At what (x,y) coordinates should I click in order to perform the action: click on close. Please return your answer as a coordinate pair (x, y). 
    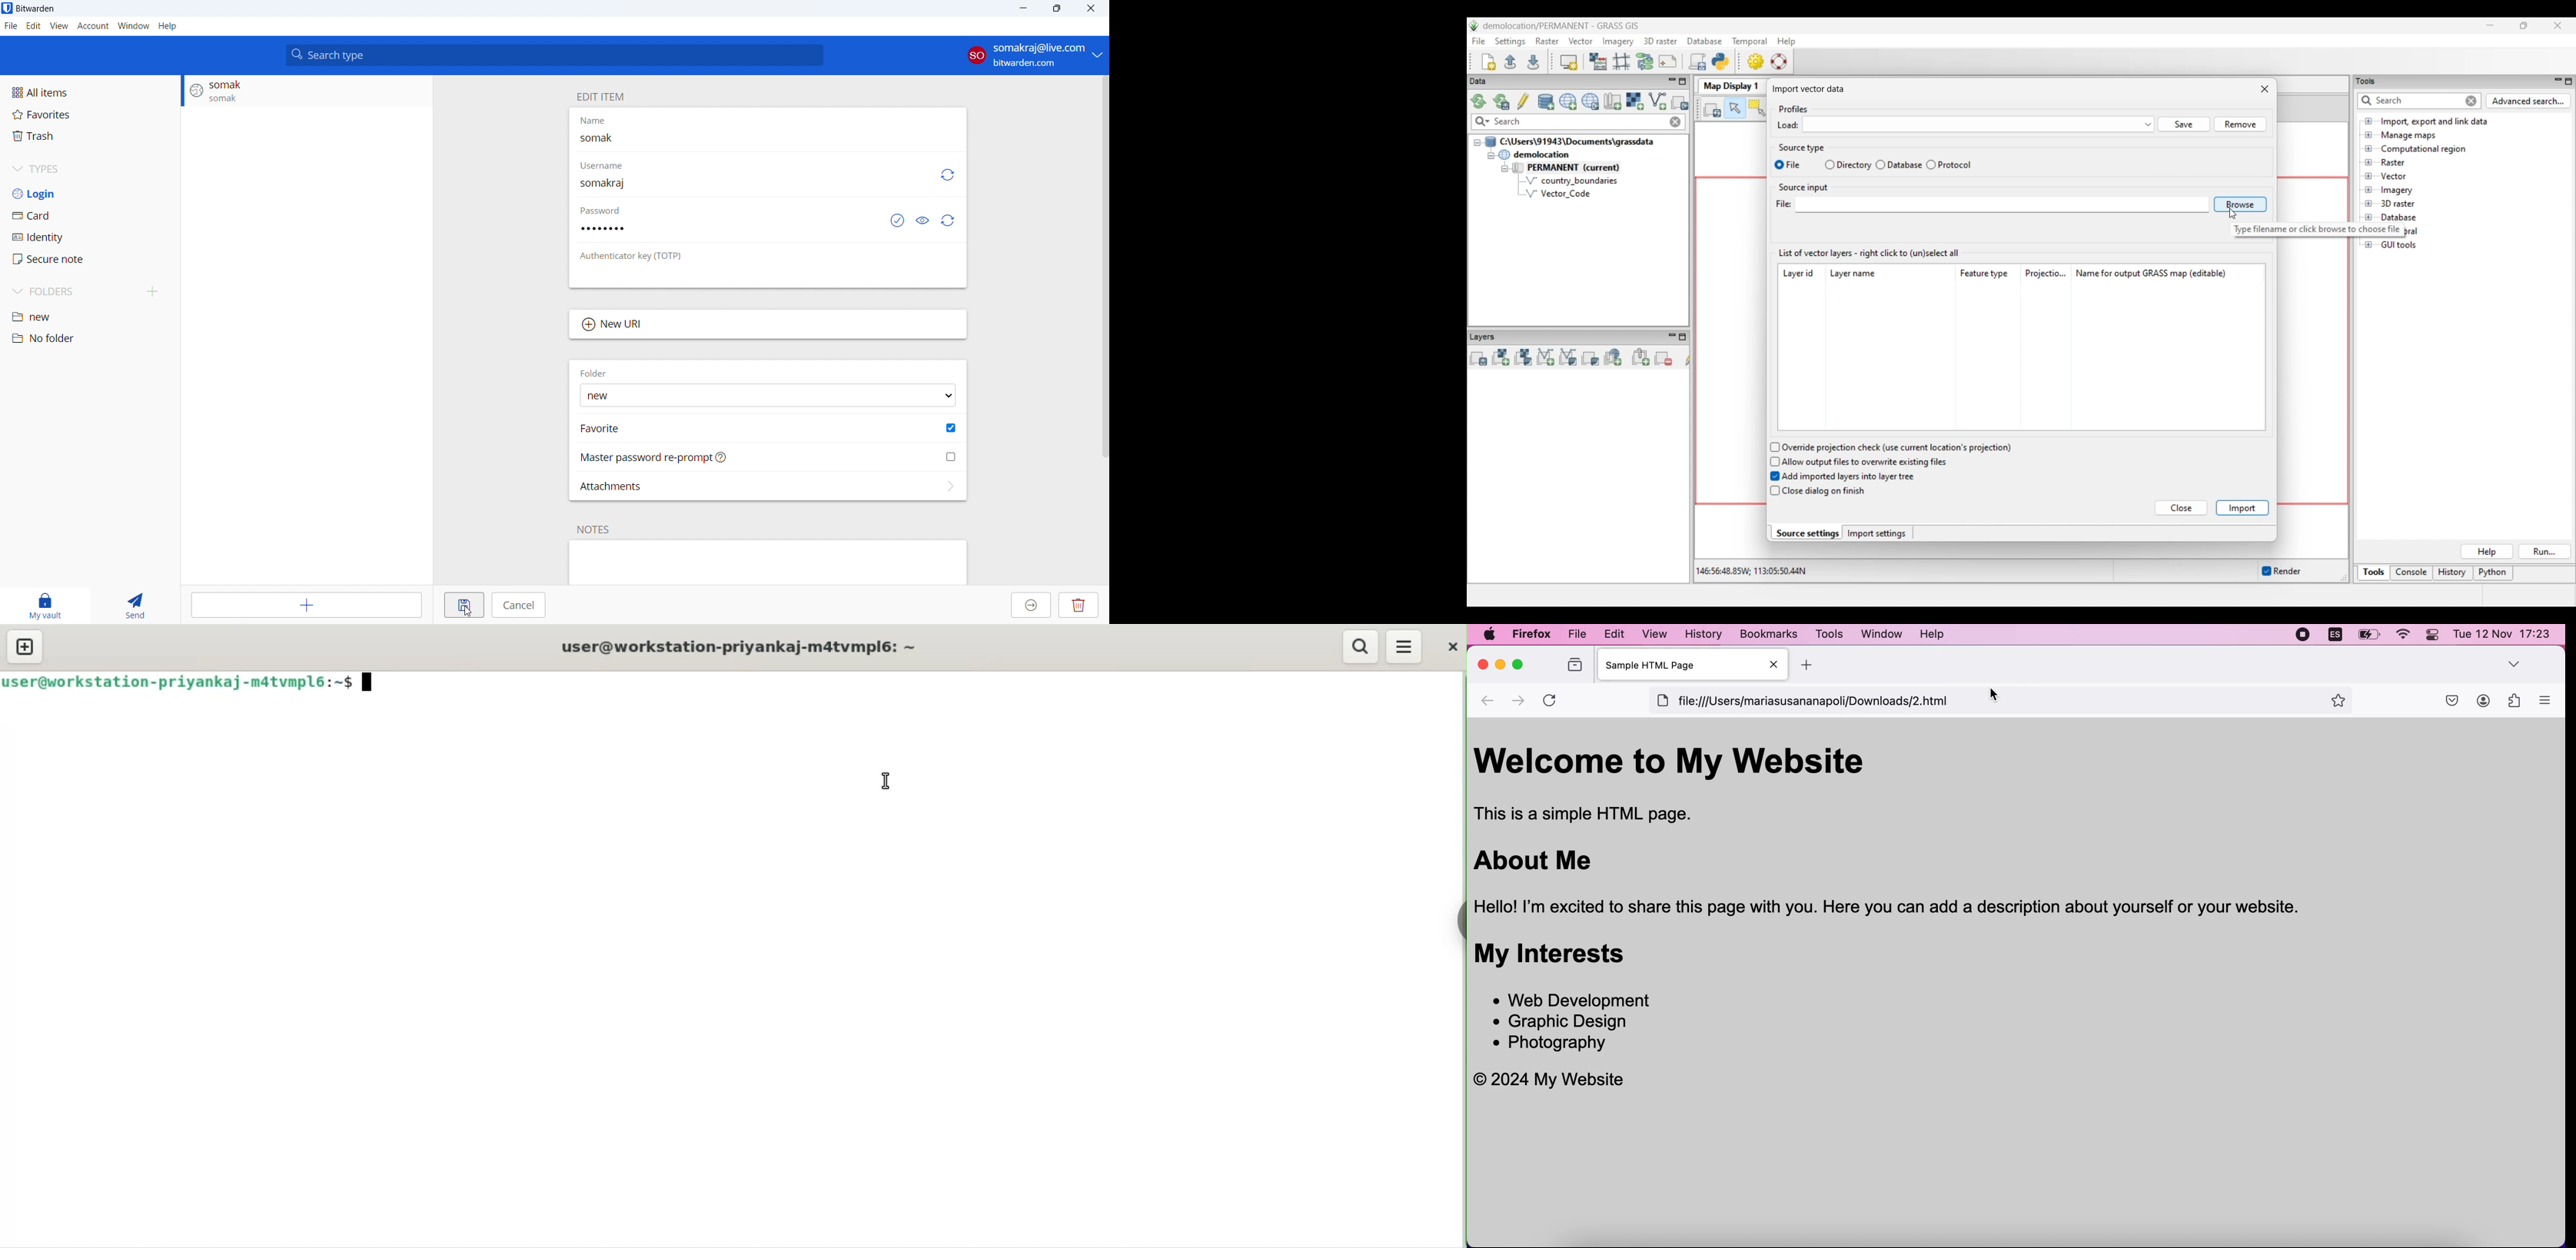
    Looking at the image, I should click on (1482, 667).